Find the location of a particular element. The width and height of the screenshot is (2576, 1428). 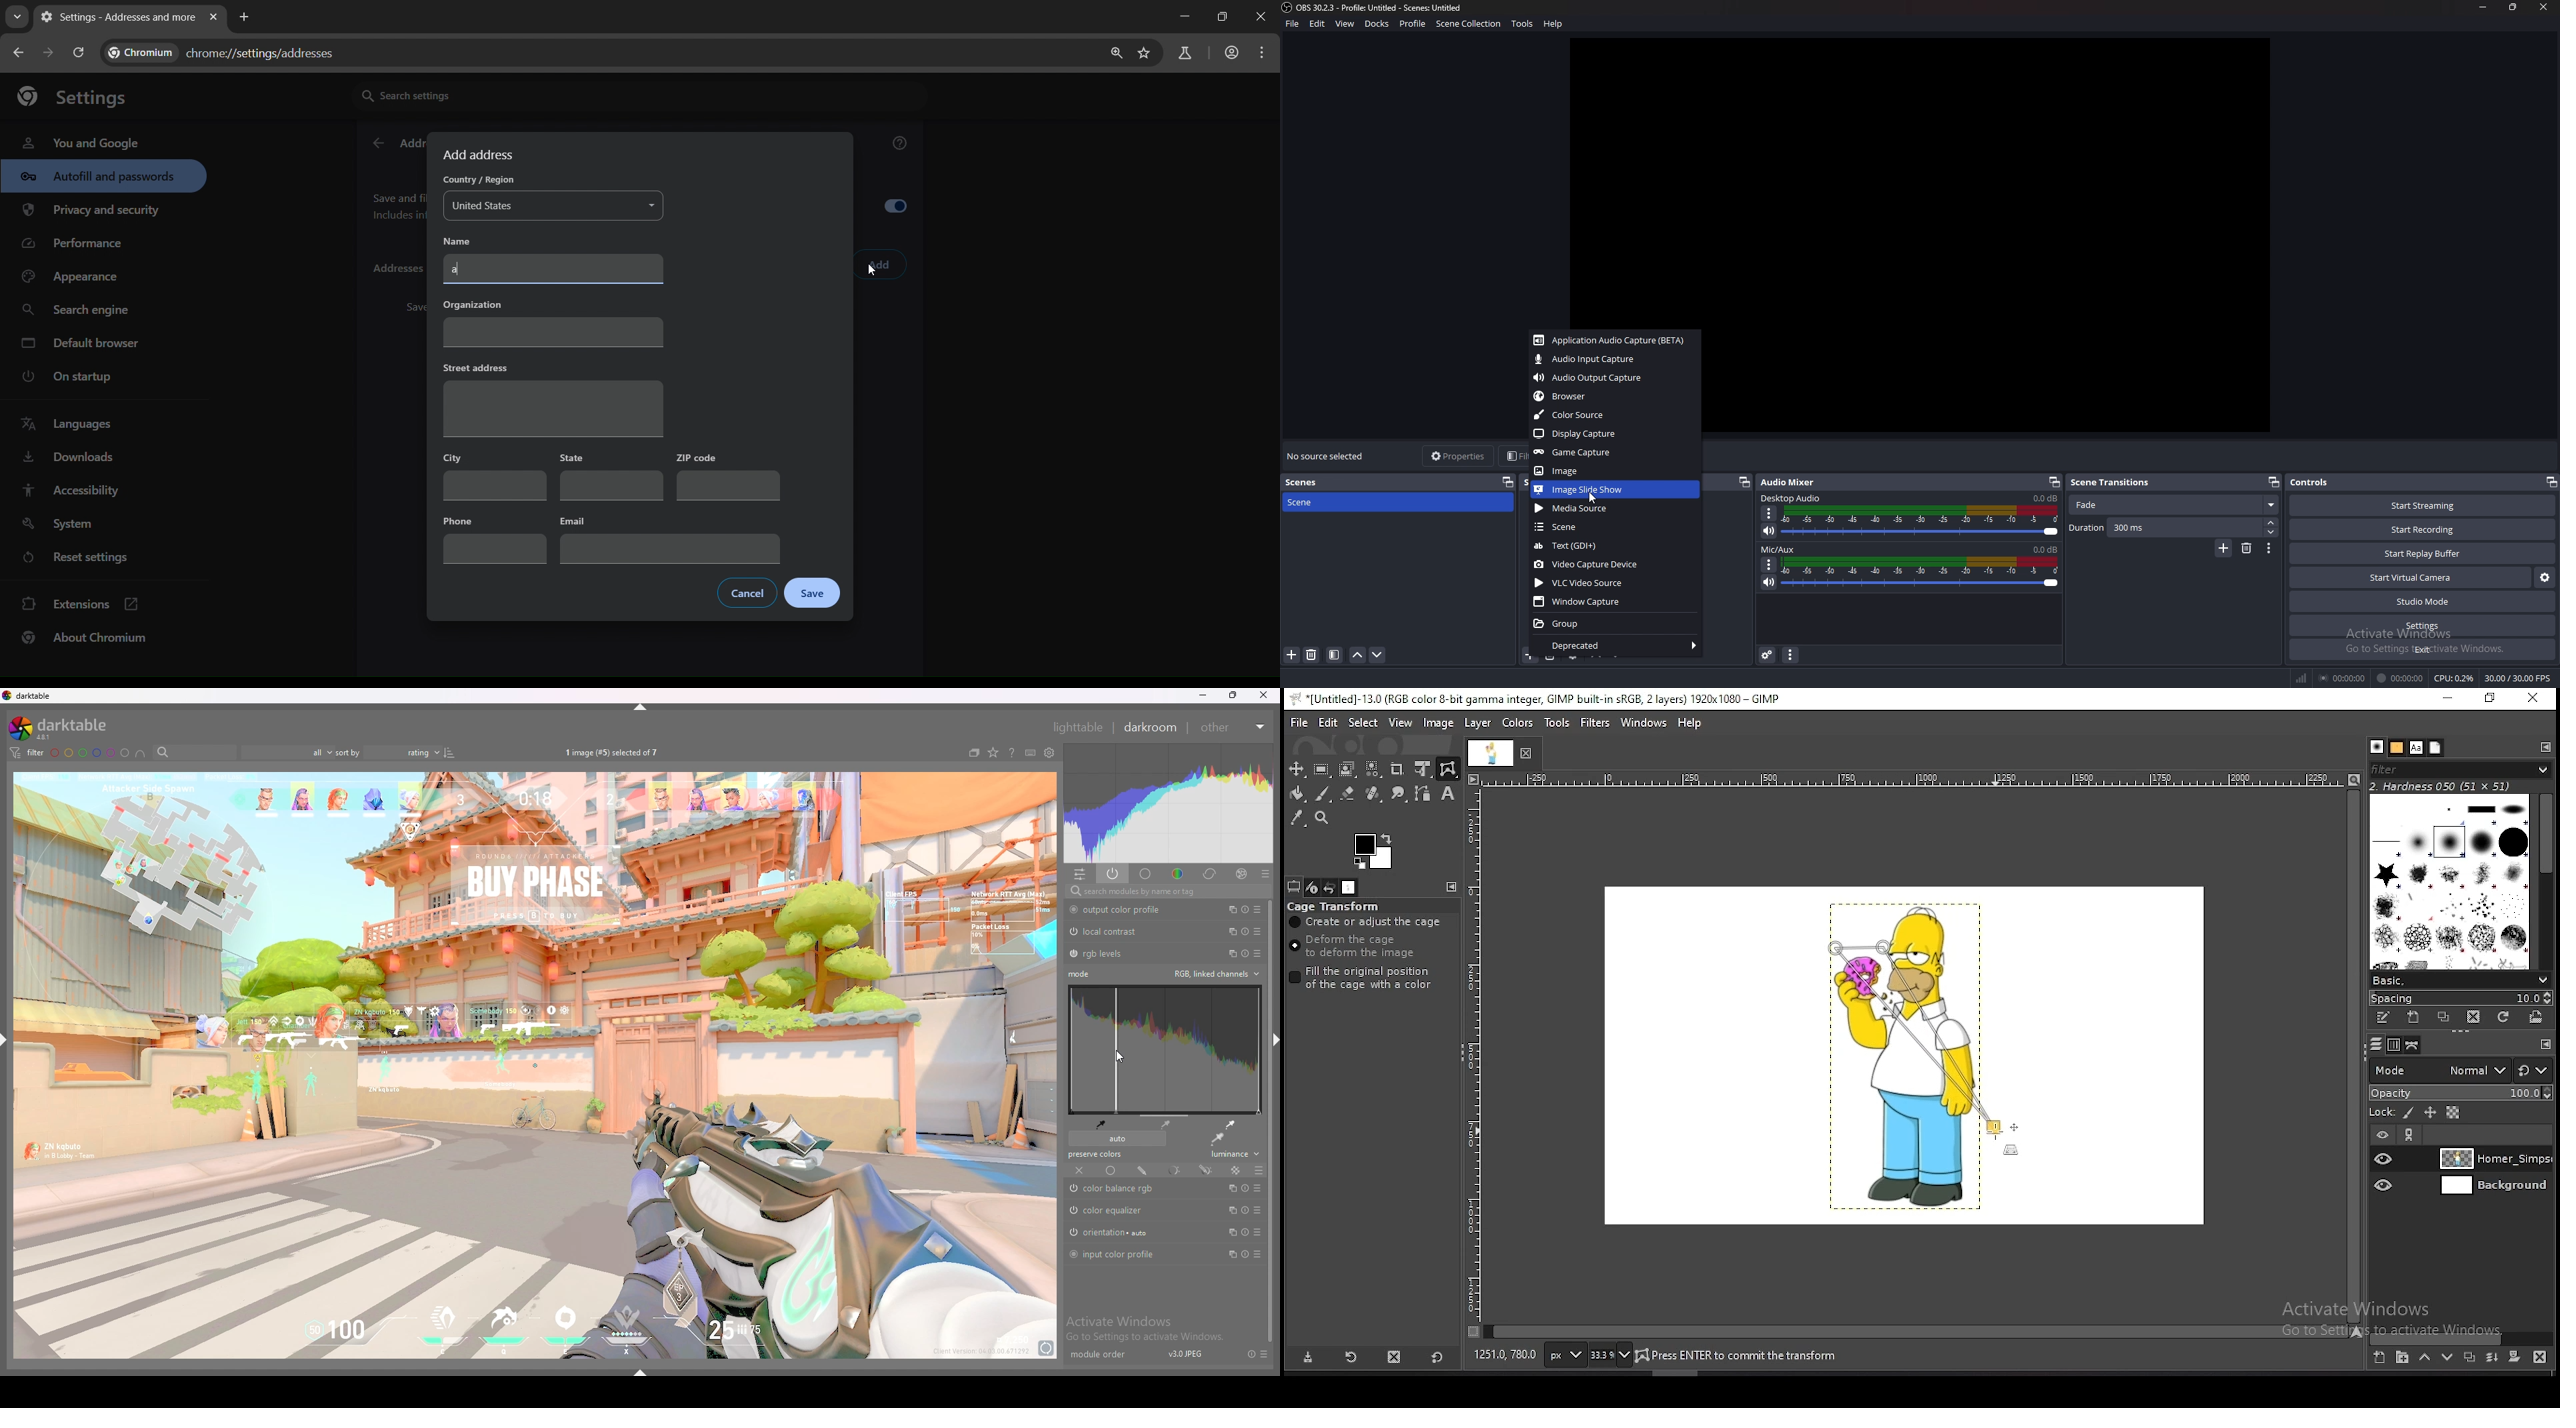

preset is located at coordinates (1258, 1232).